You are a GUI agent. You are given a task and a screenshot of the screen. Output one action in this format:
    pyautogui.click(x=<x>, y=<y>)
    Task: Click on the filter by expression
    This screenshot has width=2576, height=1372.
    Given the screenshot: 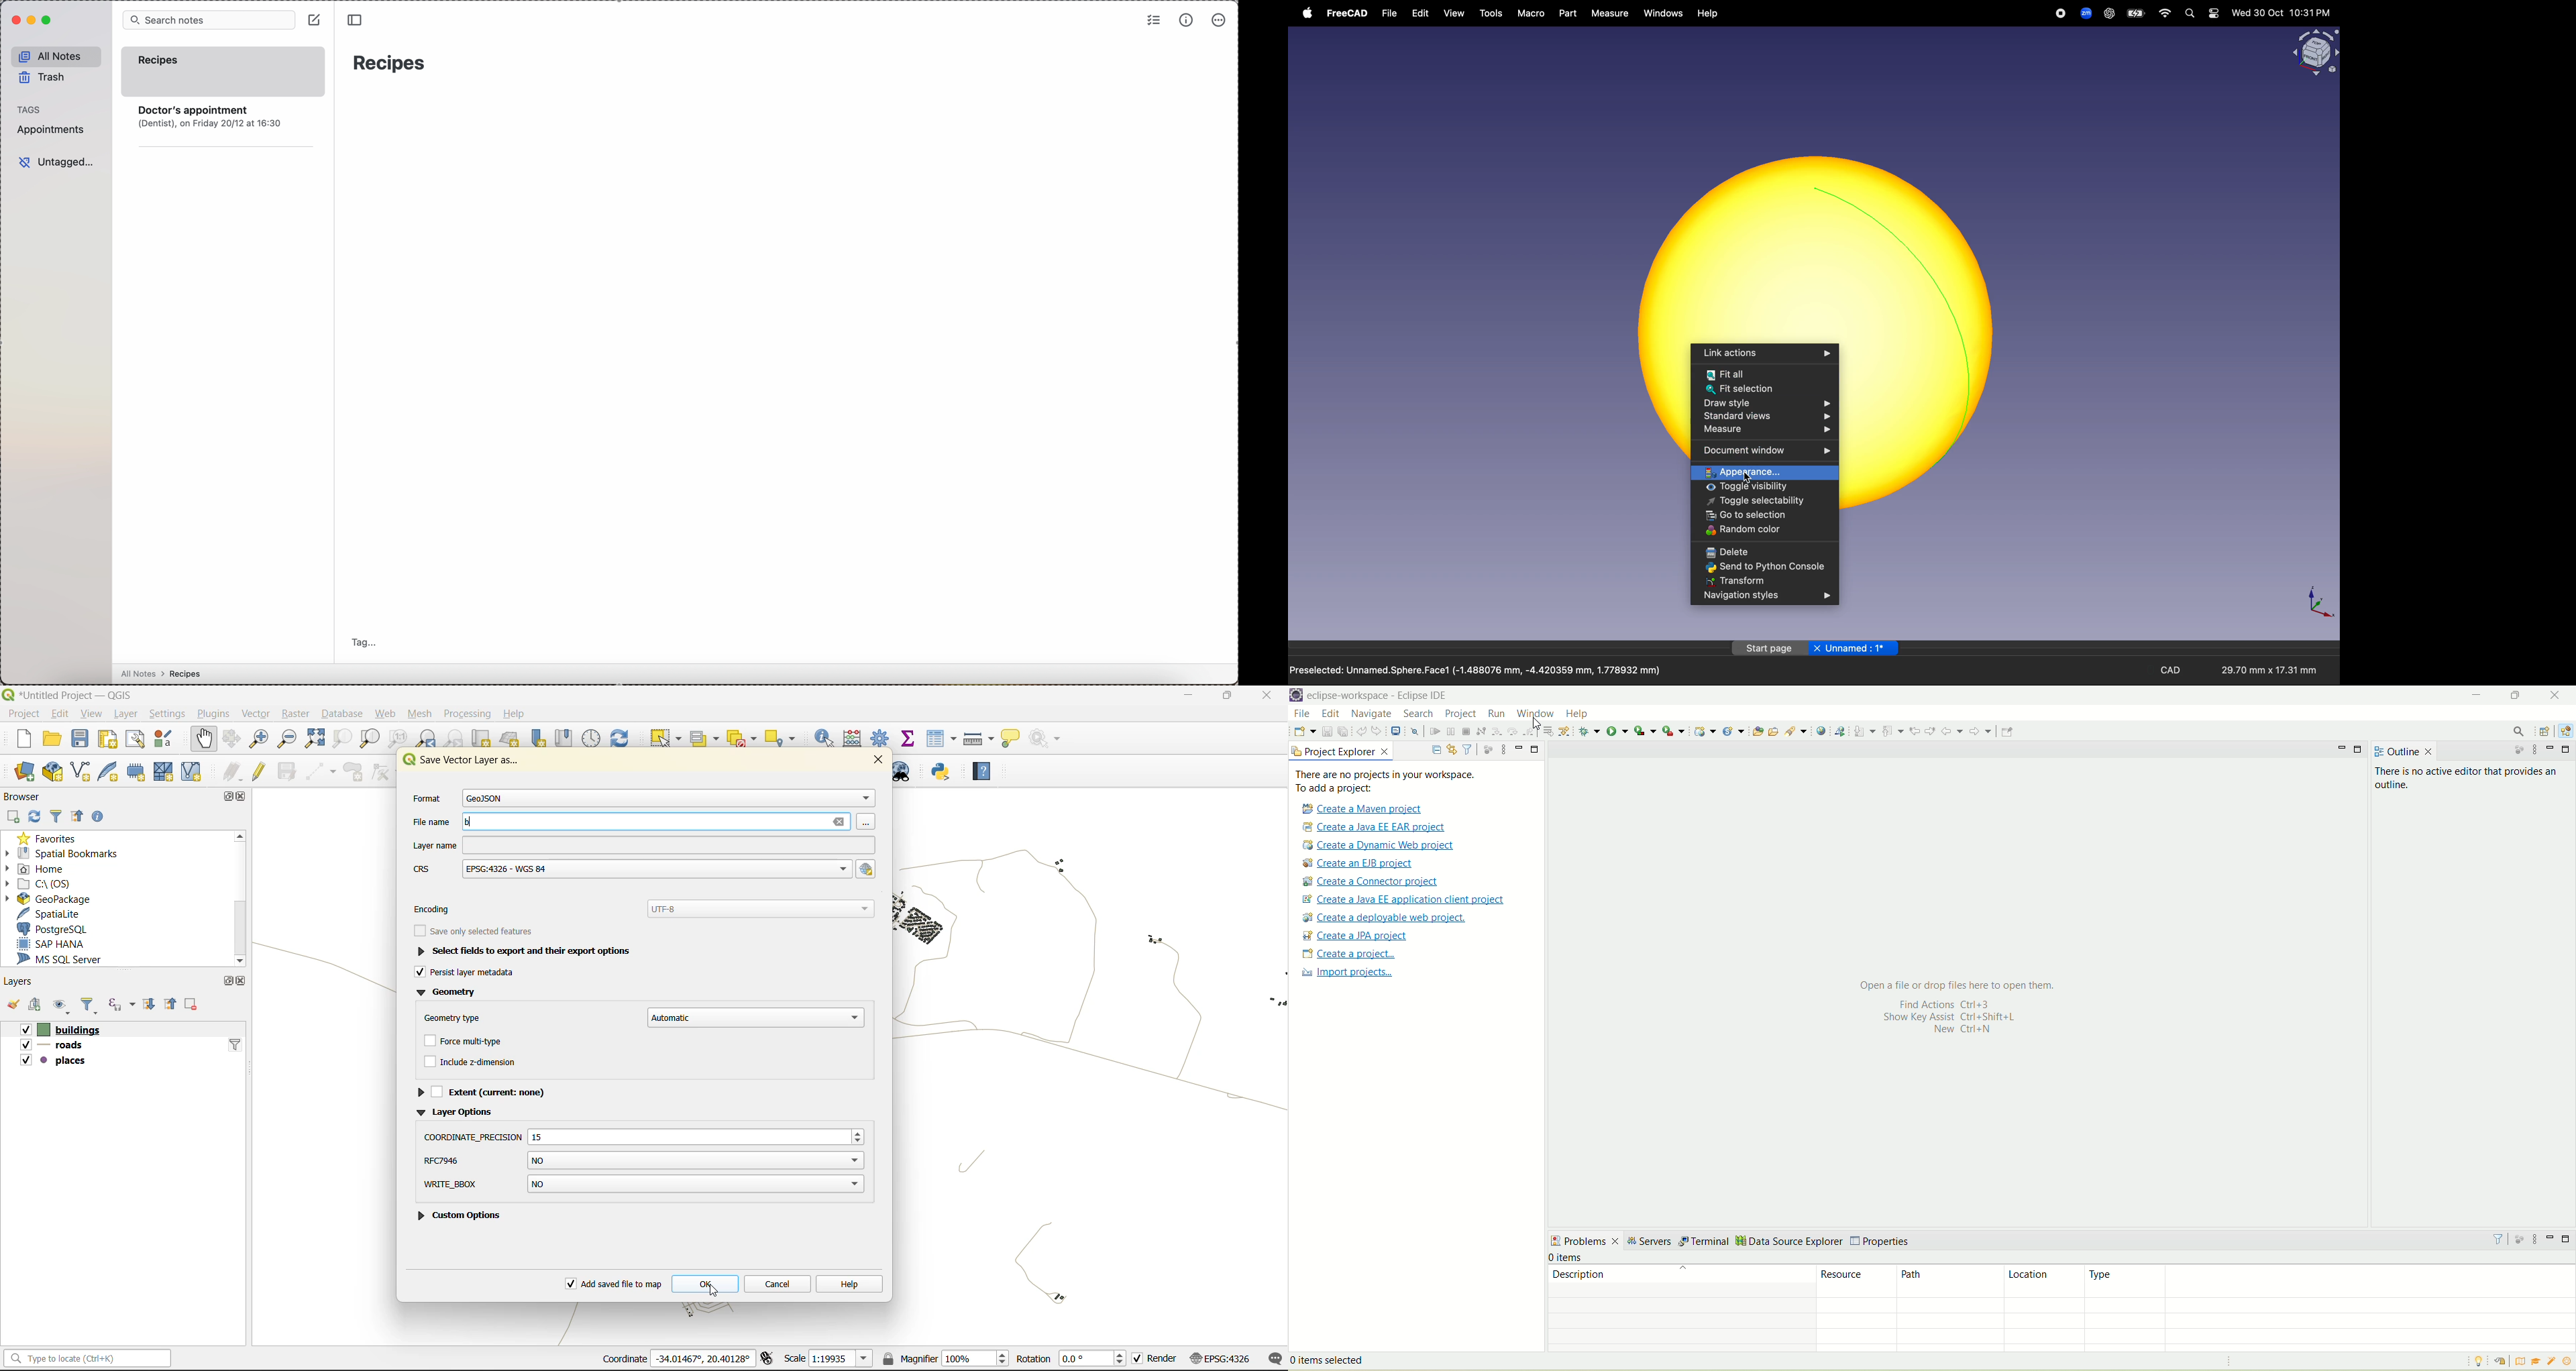 What is the action you would take?
    pyautogui.click(x=121, y=1005)
    